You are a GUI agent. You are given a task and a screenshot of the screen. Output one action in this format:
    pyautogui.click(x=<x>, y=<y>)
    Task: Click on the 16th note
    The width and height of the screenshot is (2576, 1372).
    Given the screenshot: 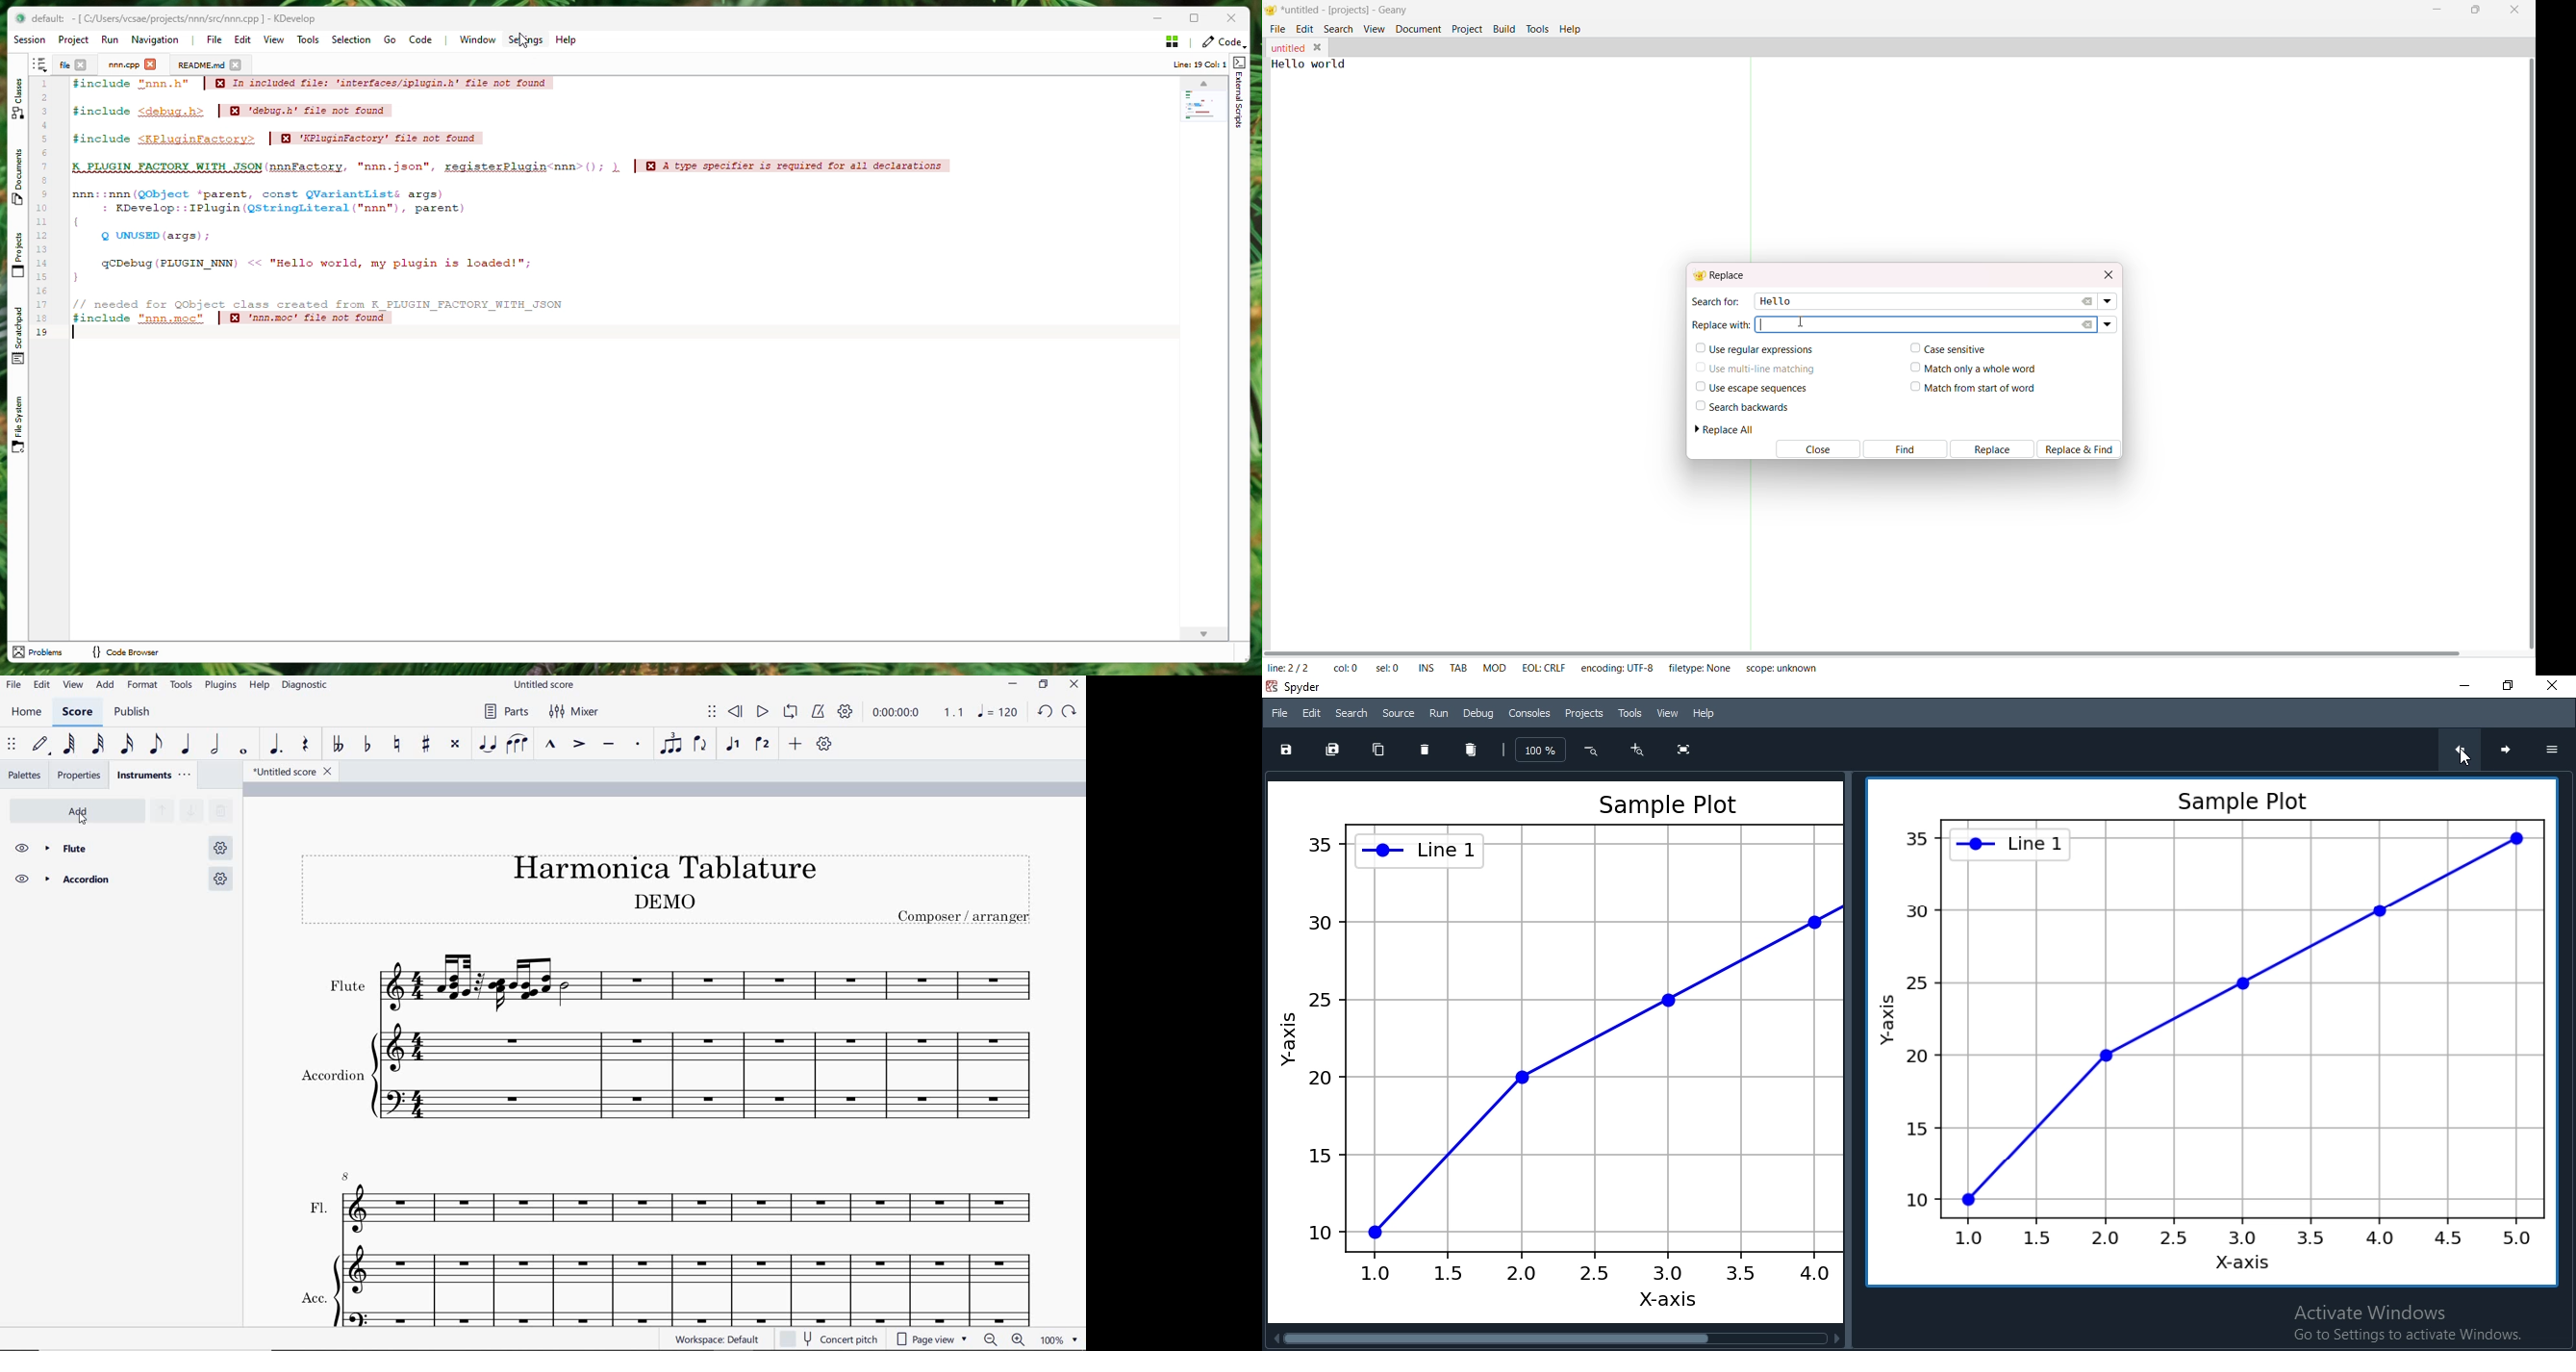 What is the action you would take?
    pyautogui.click(x=127, y=744)
    